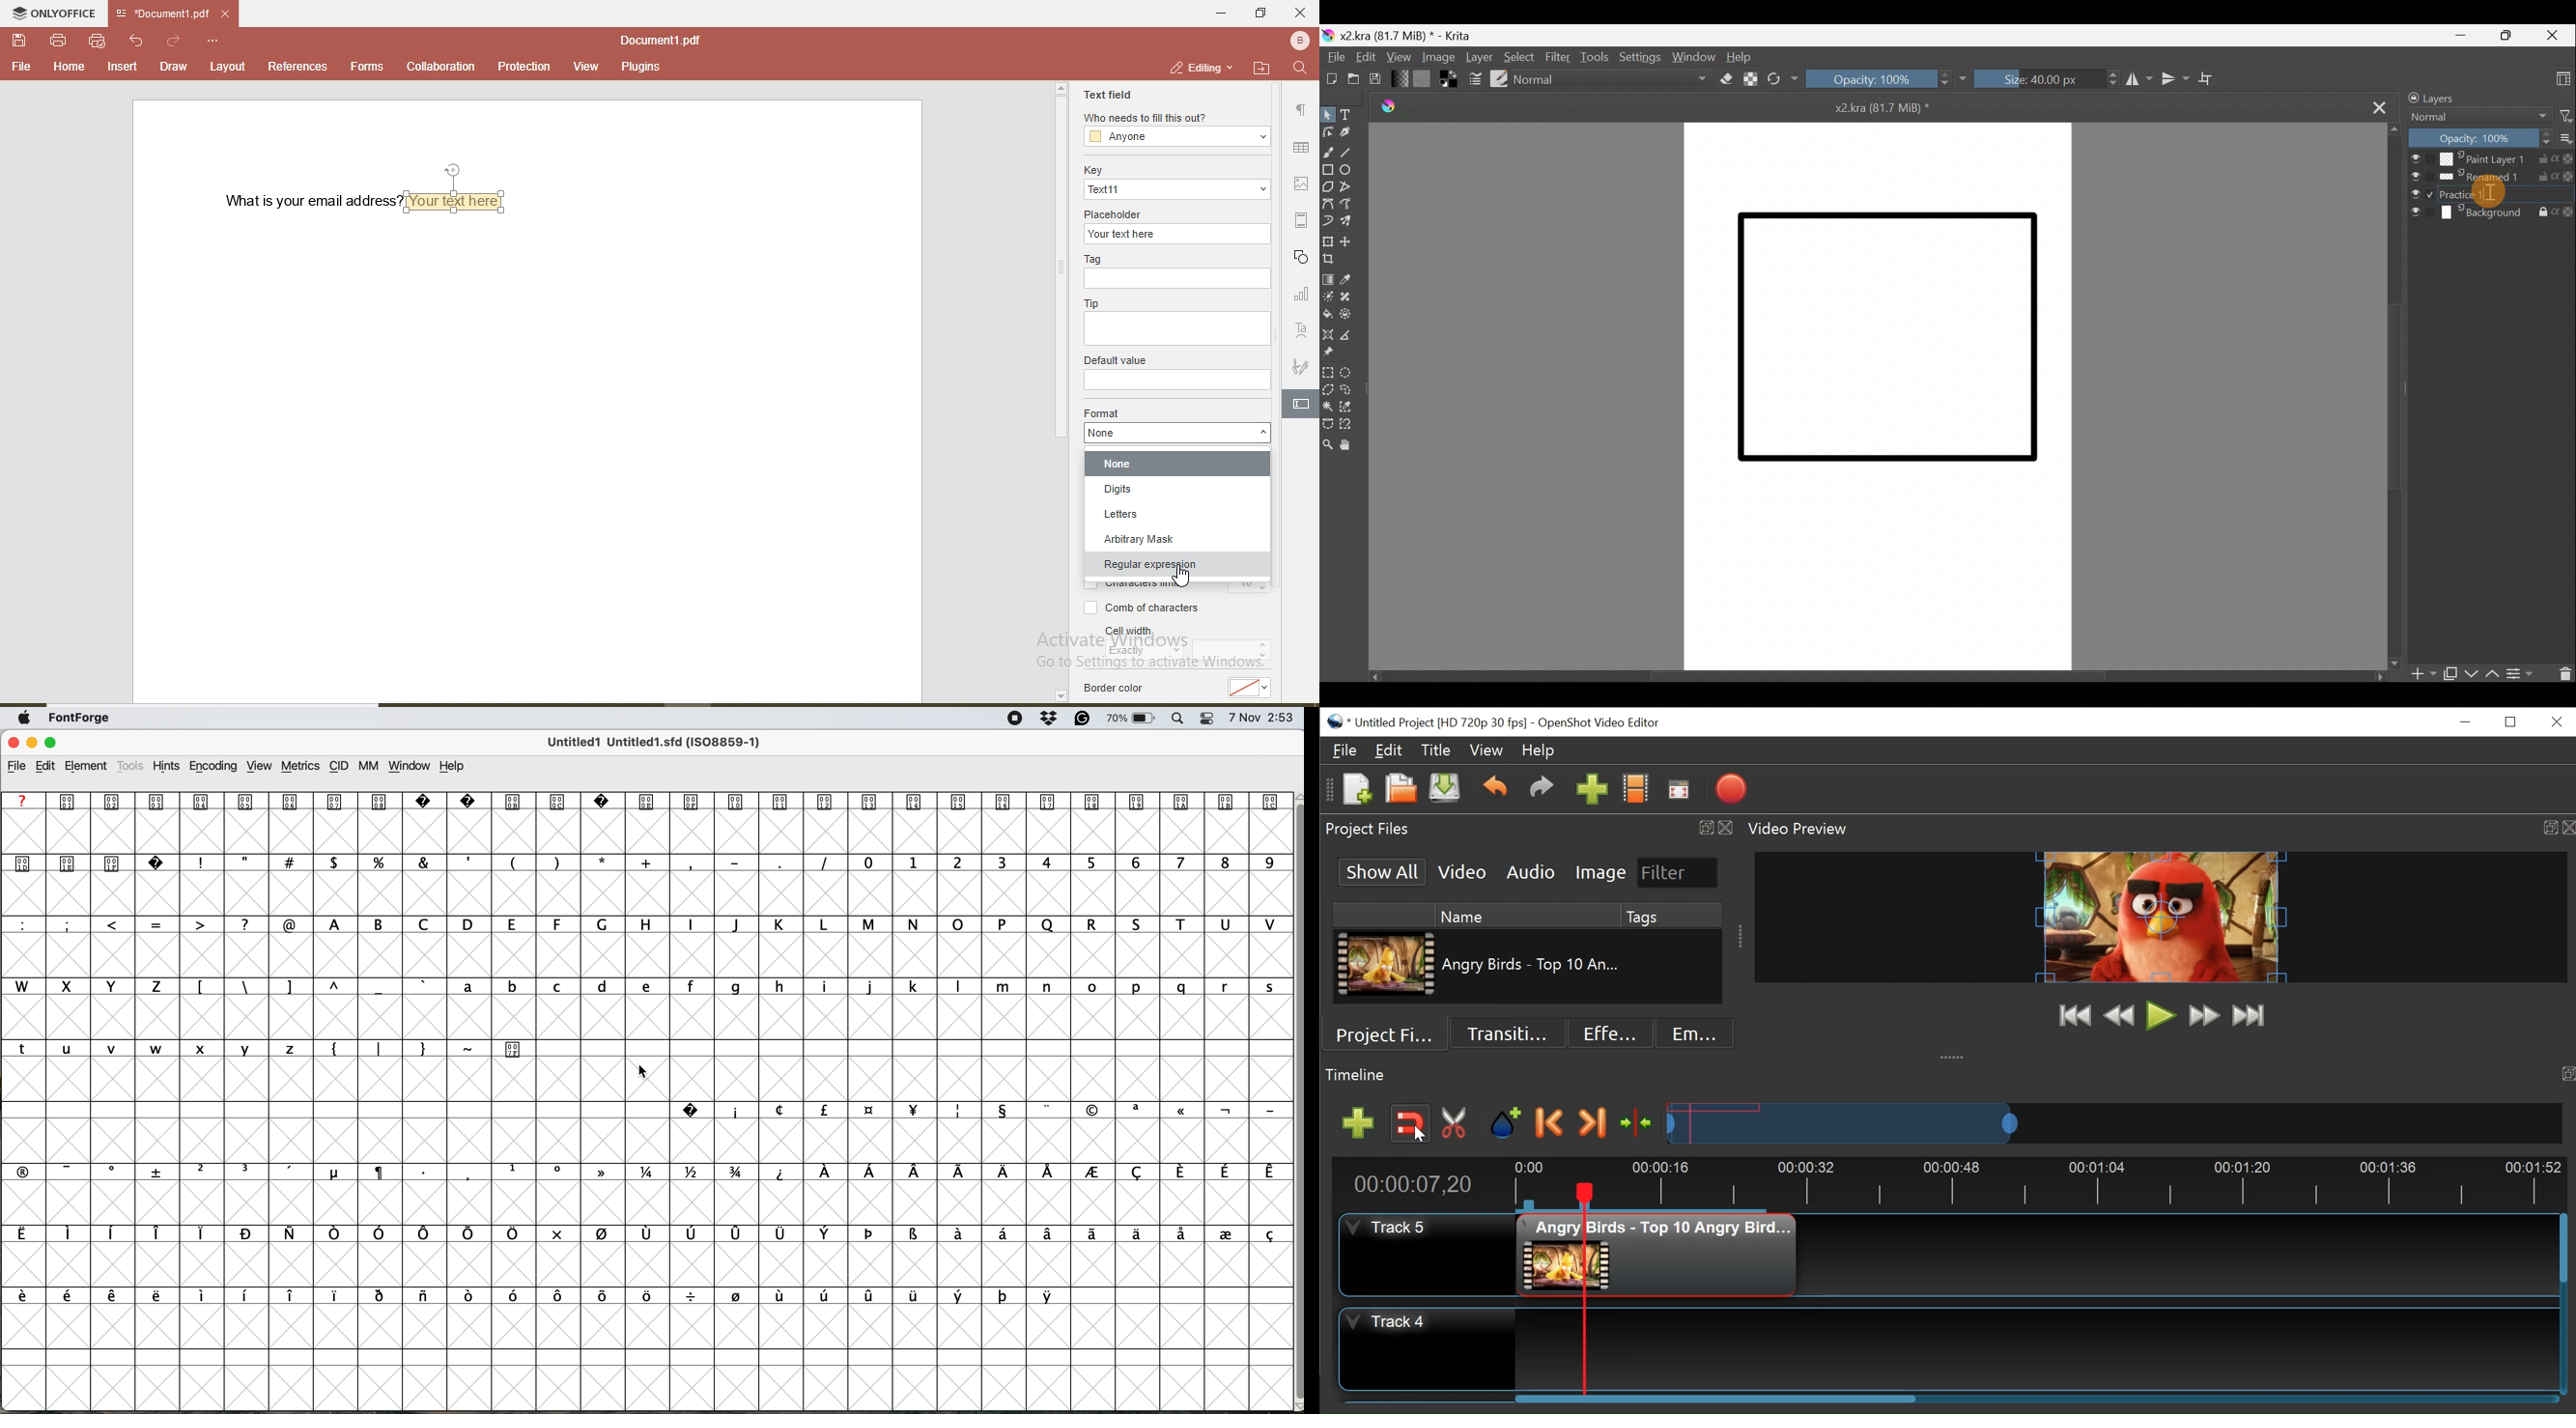  Describe the element at coordinates (1519, 59) in the screenshot. I see `Select` at that location.